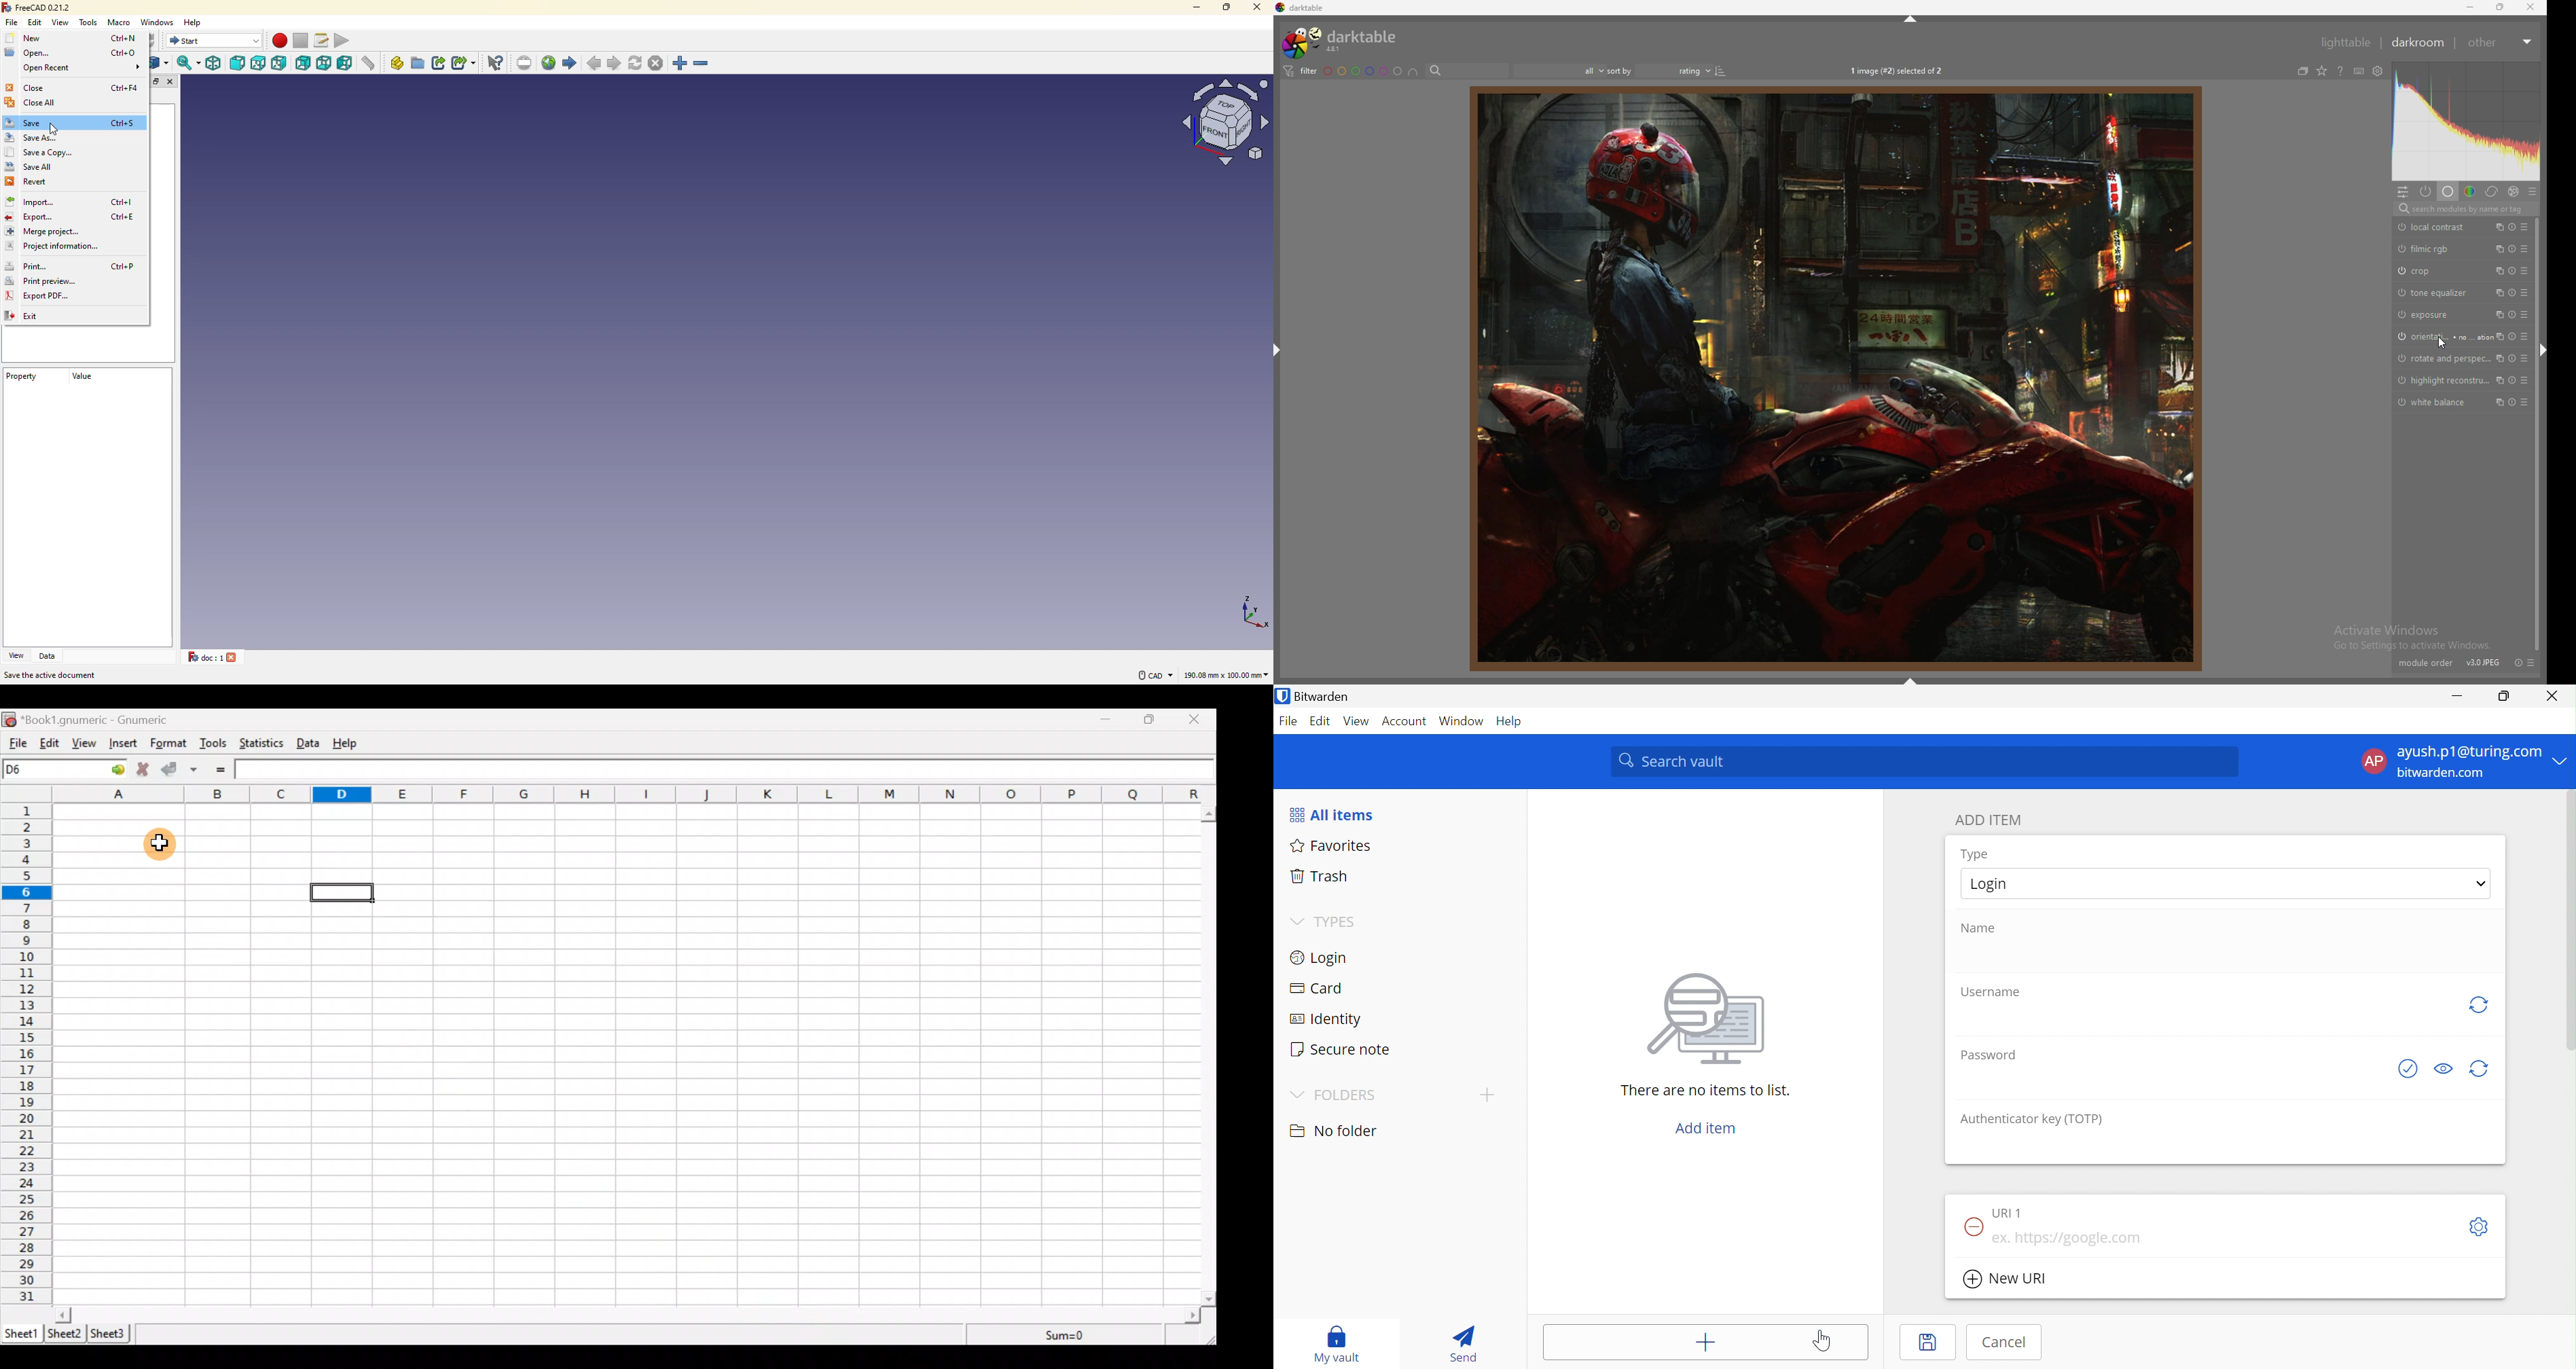  What do you see at coordinates (347, 64) in the screenshot?
I see `left` at bounding box center [347, 64].